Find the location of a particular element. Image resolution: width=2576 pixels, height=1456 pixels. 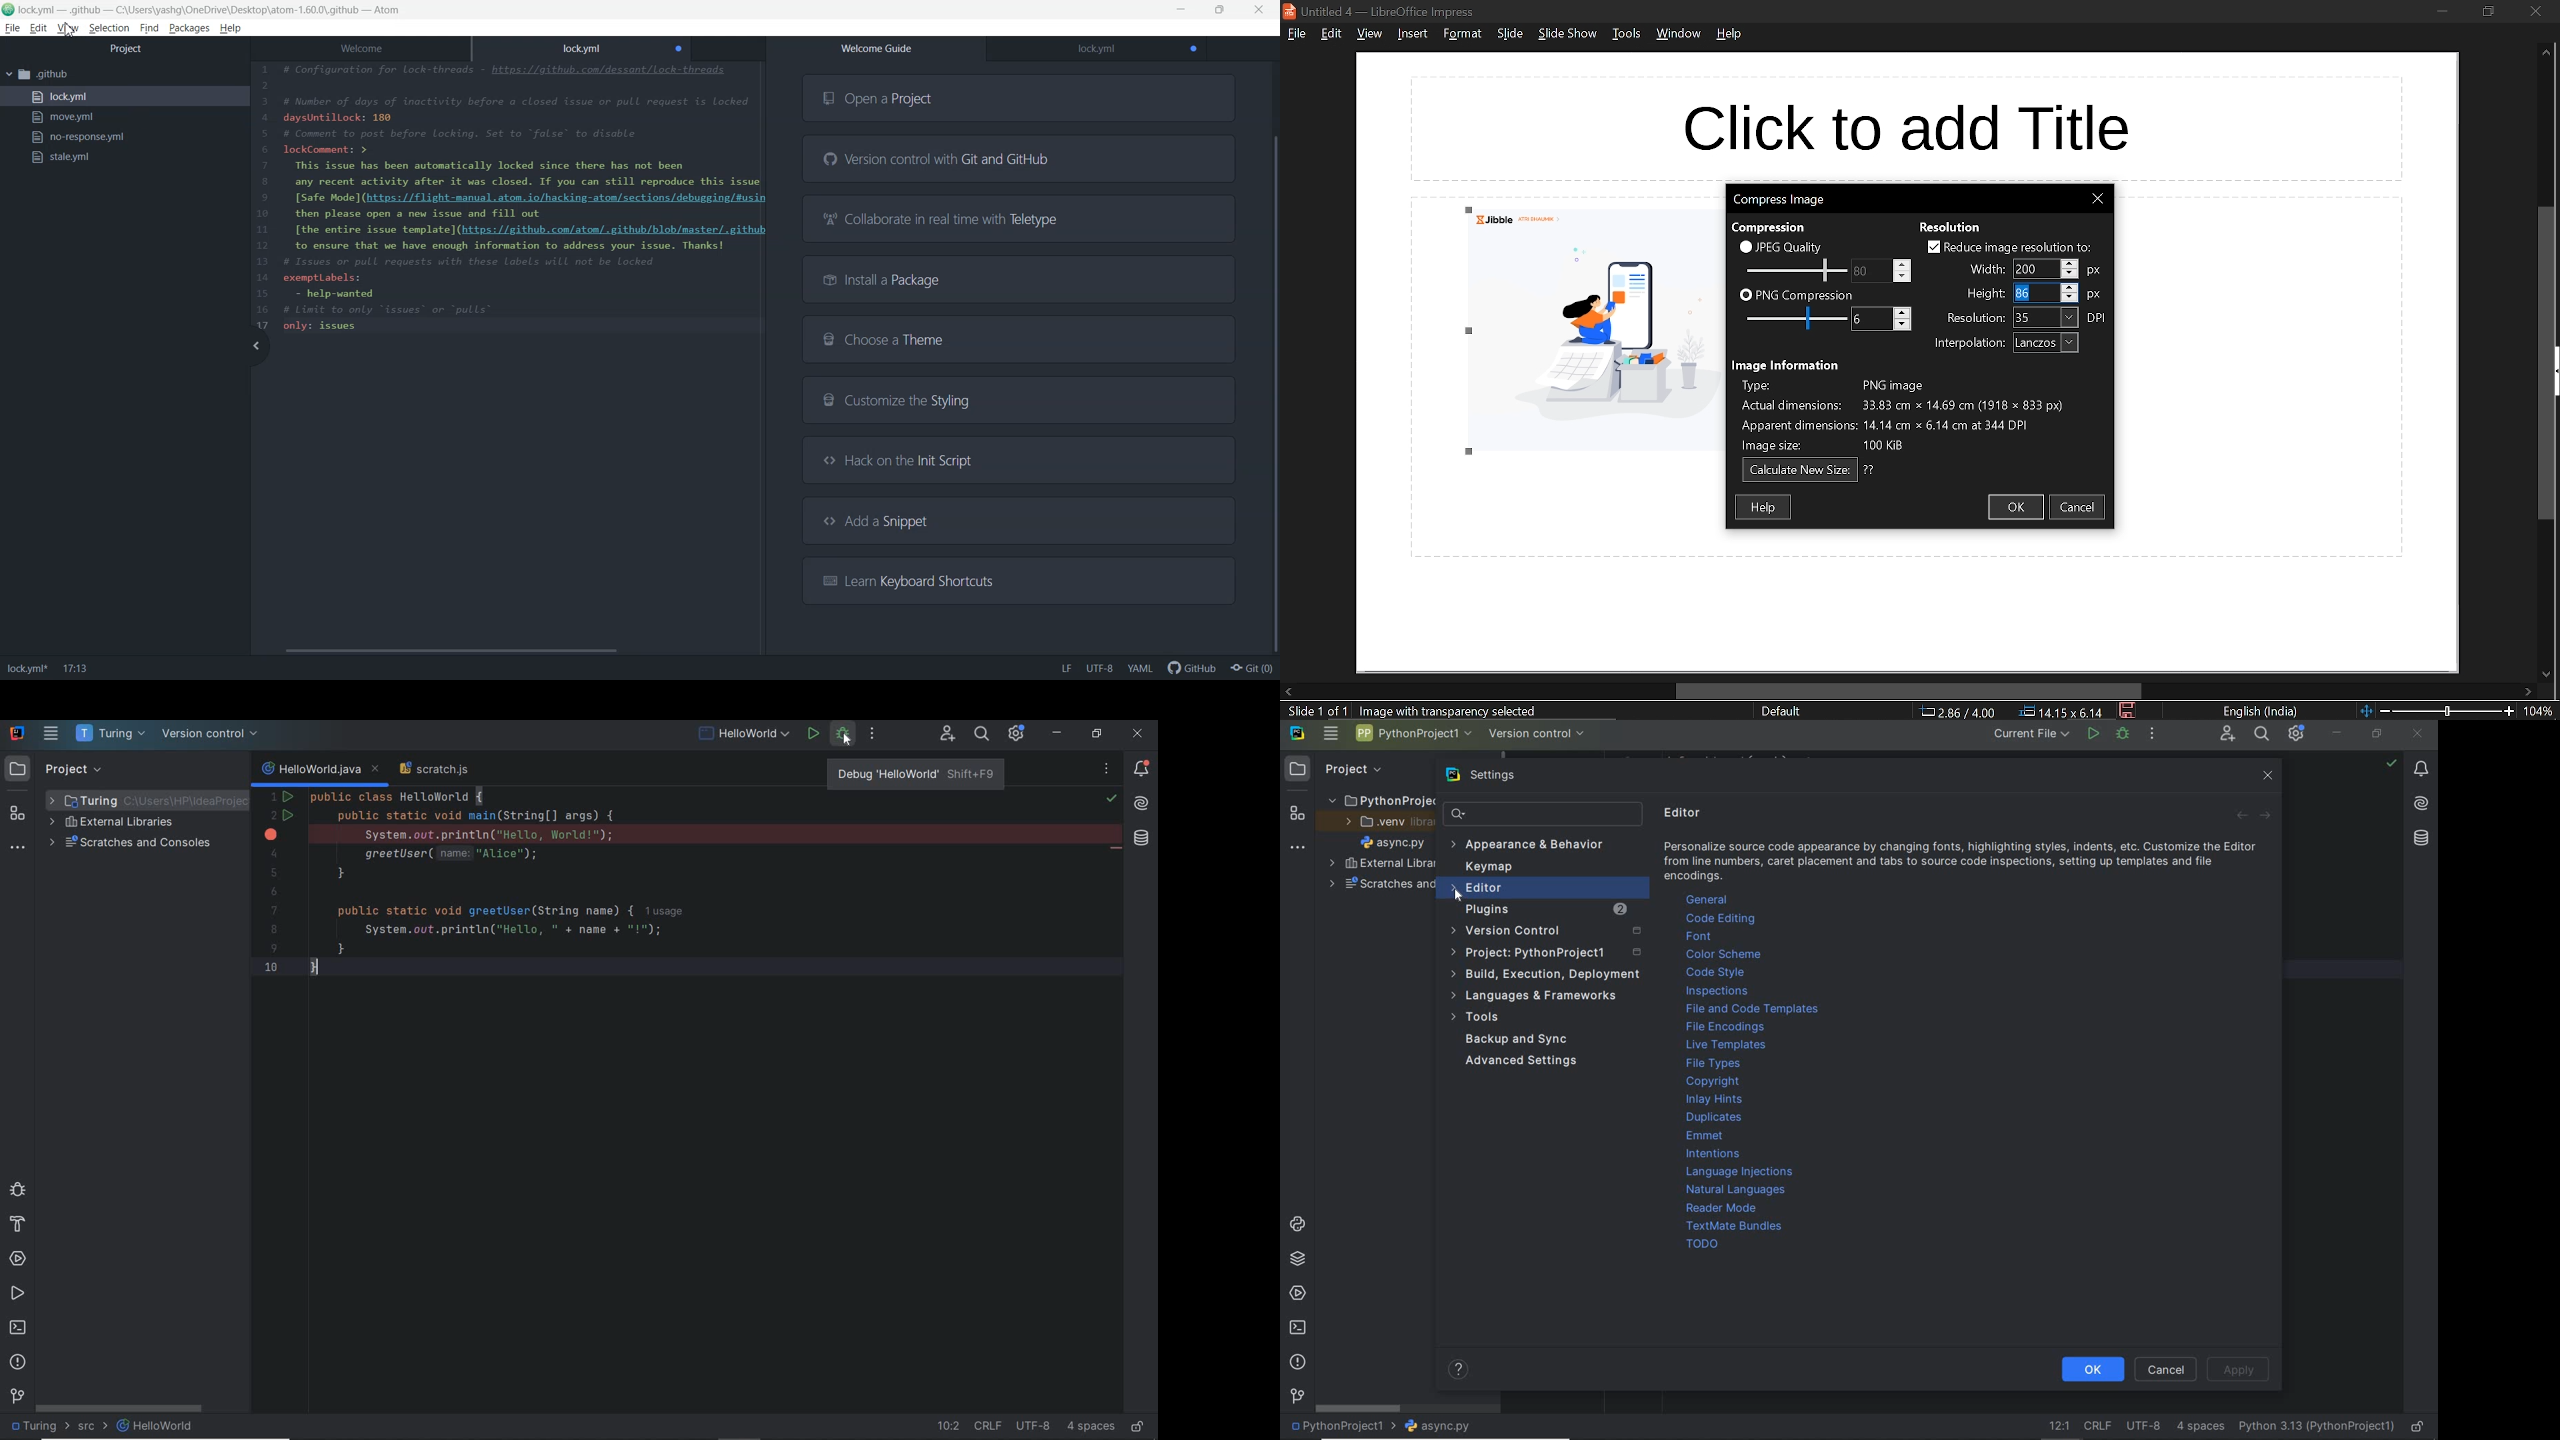

cancel is located at coordinates (2080, 507).